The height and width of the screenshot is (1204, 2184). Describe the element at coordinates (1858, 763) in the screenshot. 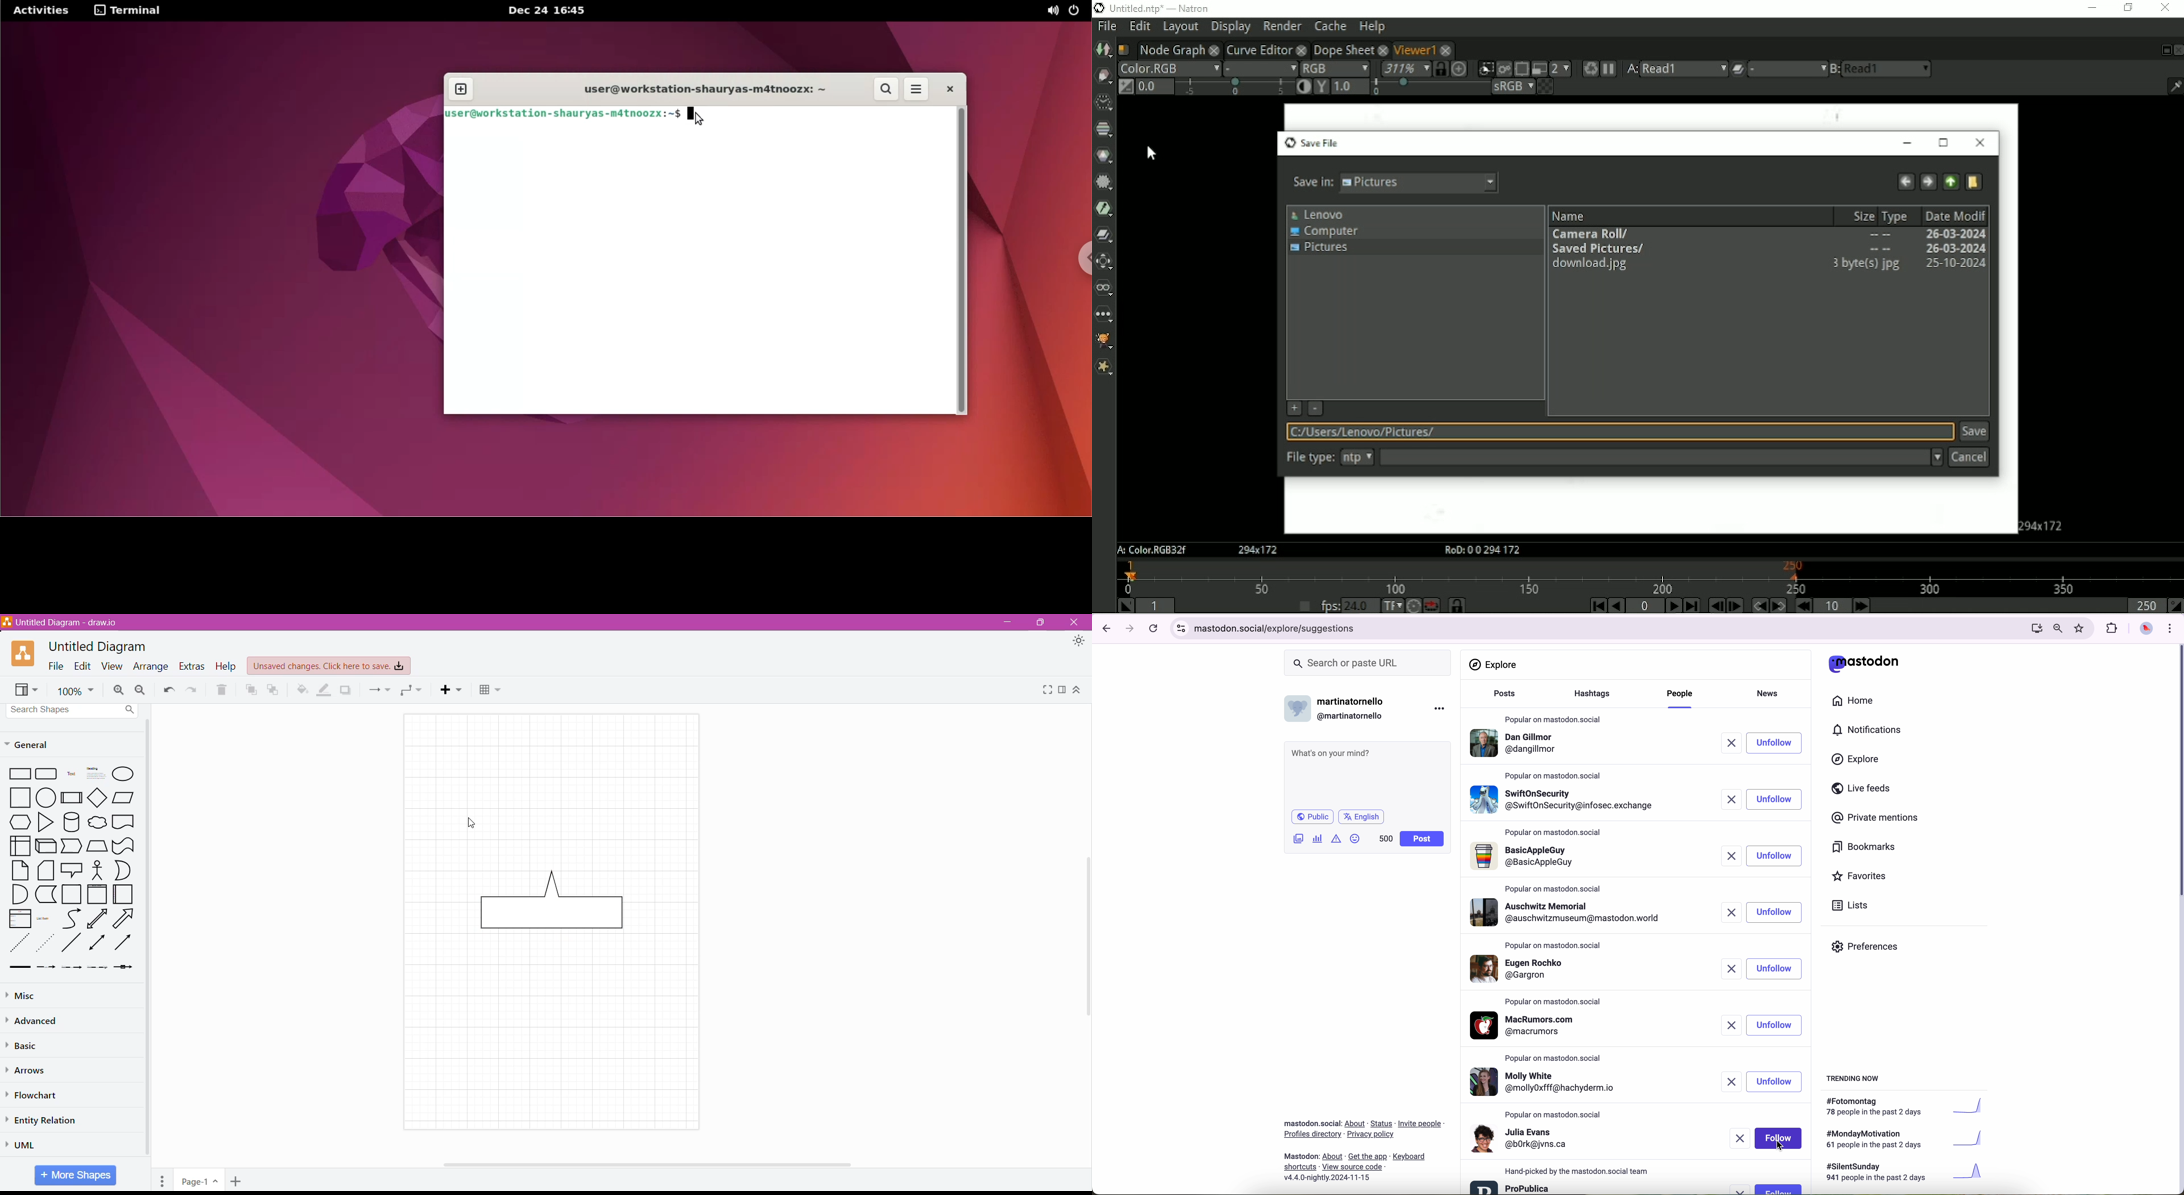

I see `click on explore button` at that location.